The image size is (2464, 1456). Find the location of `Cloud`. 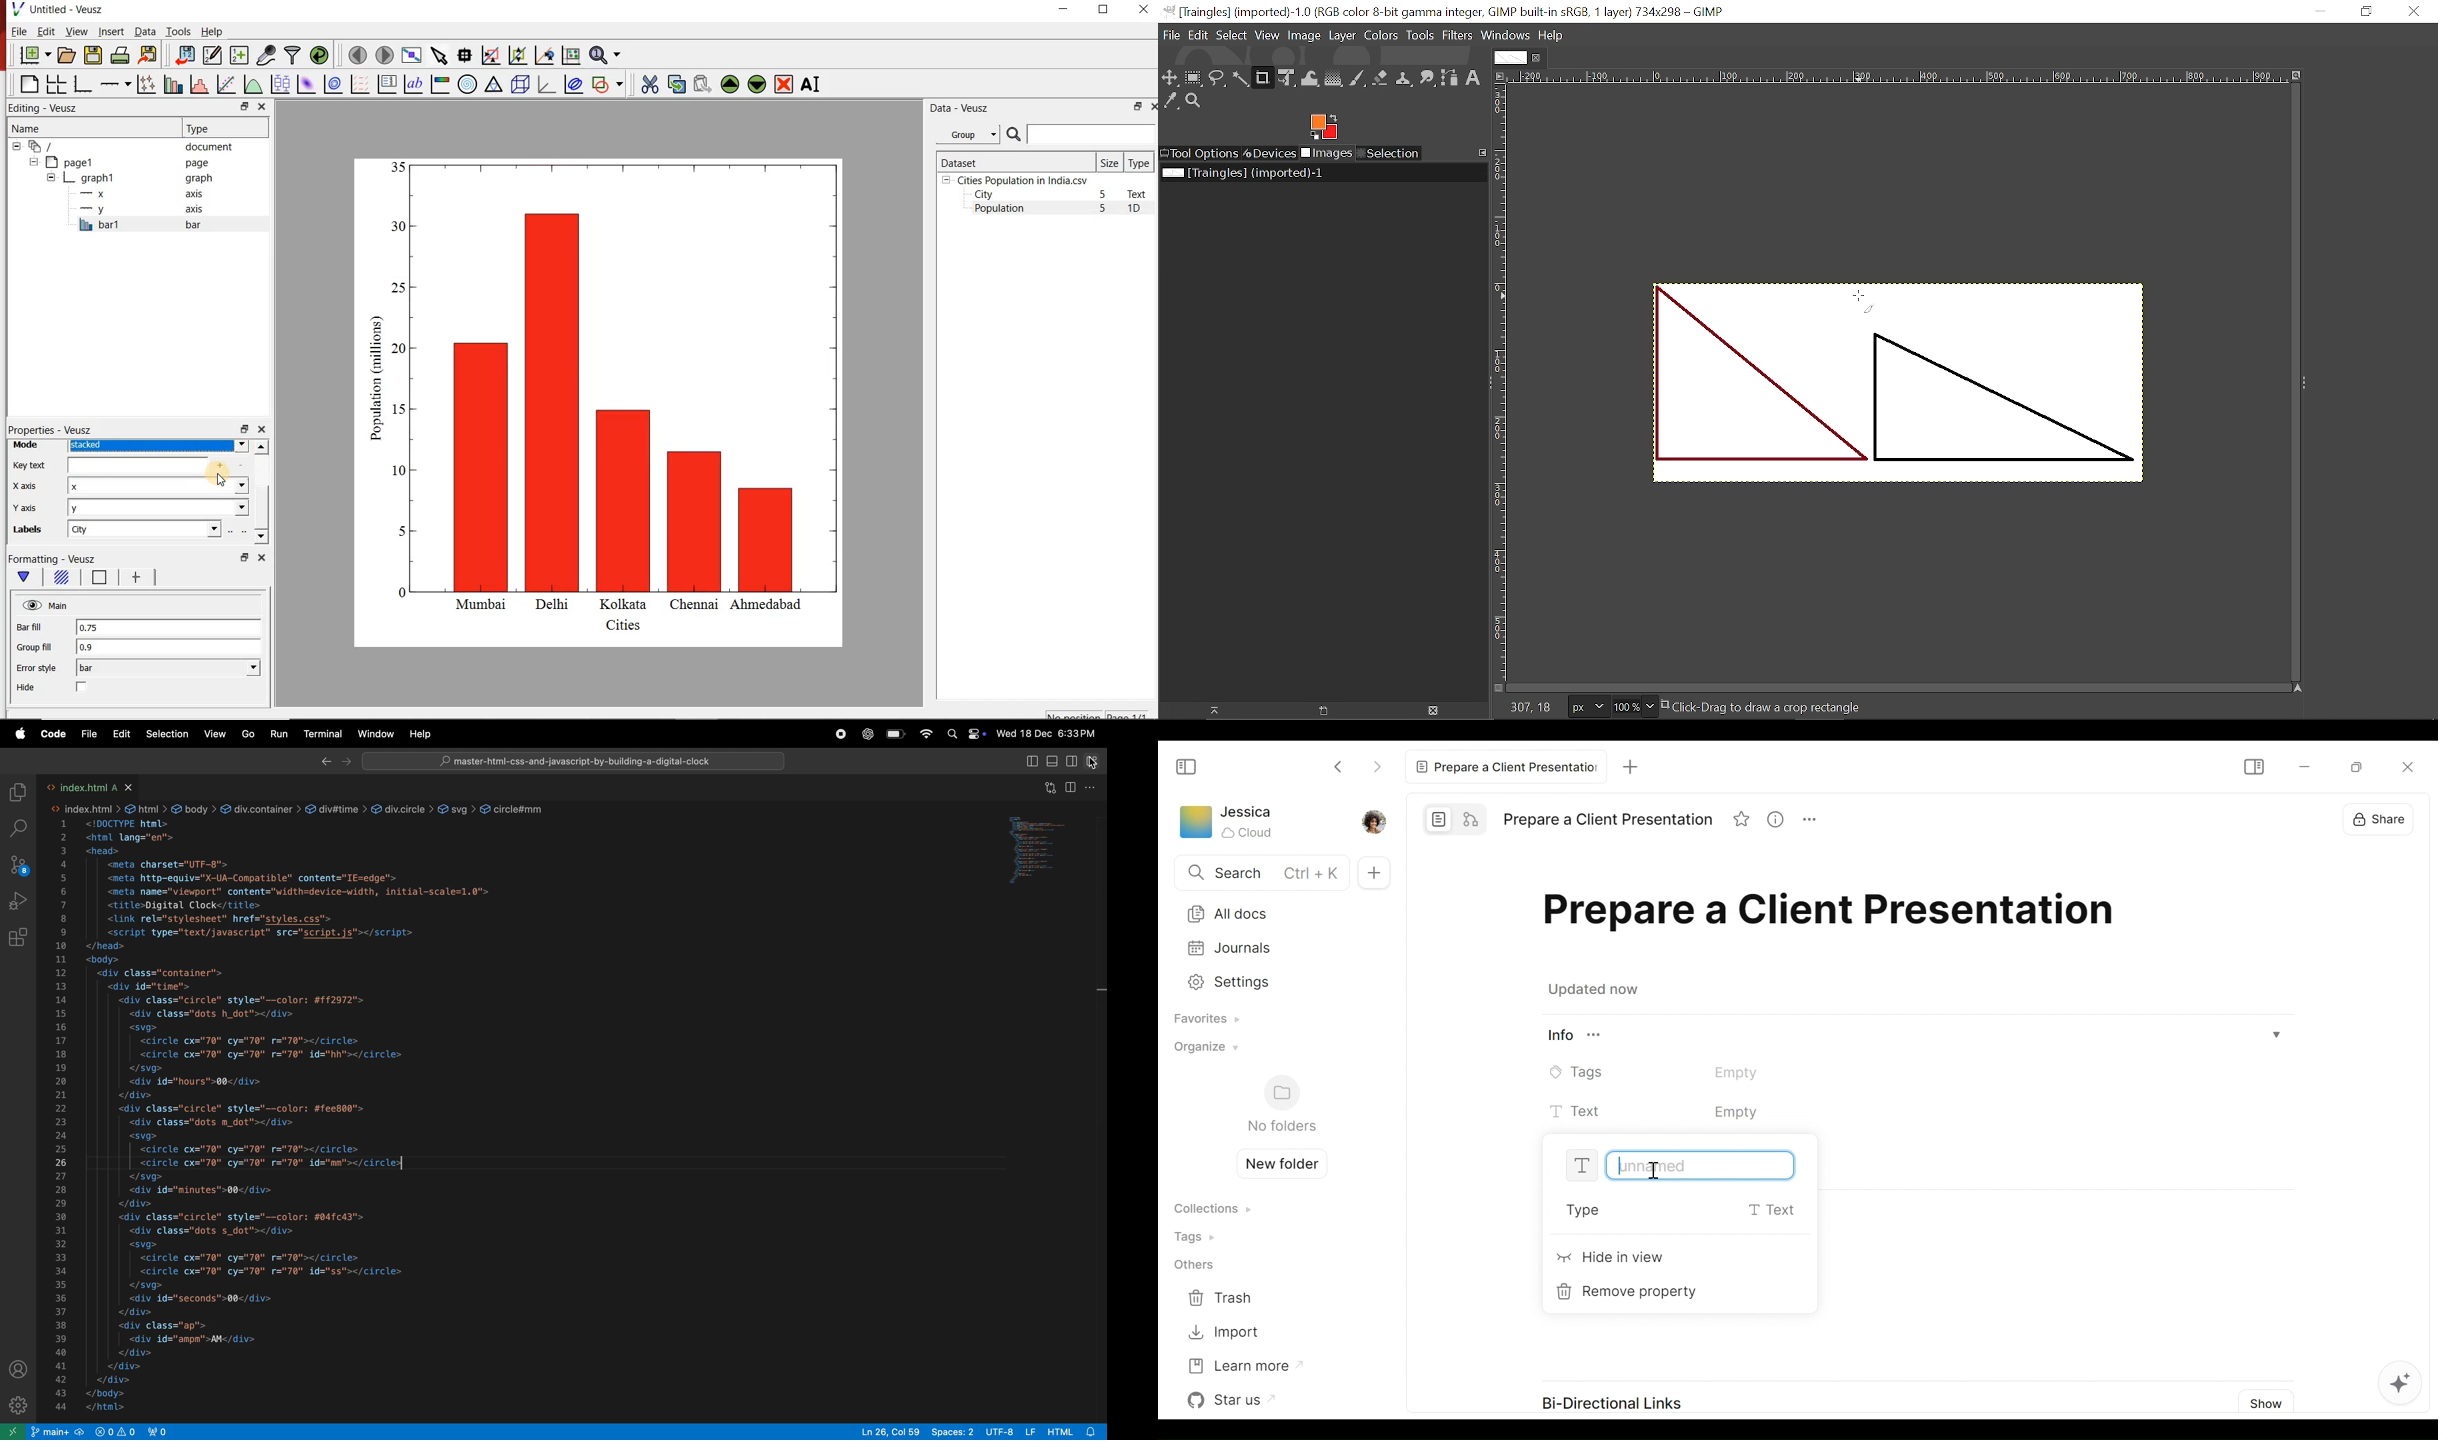

Cloud is located at coordinates (1249, 833).